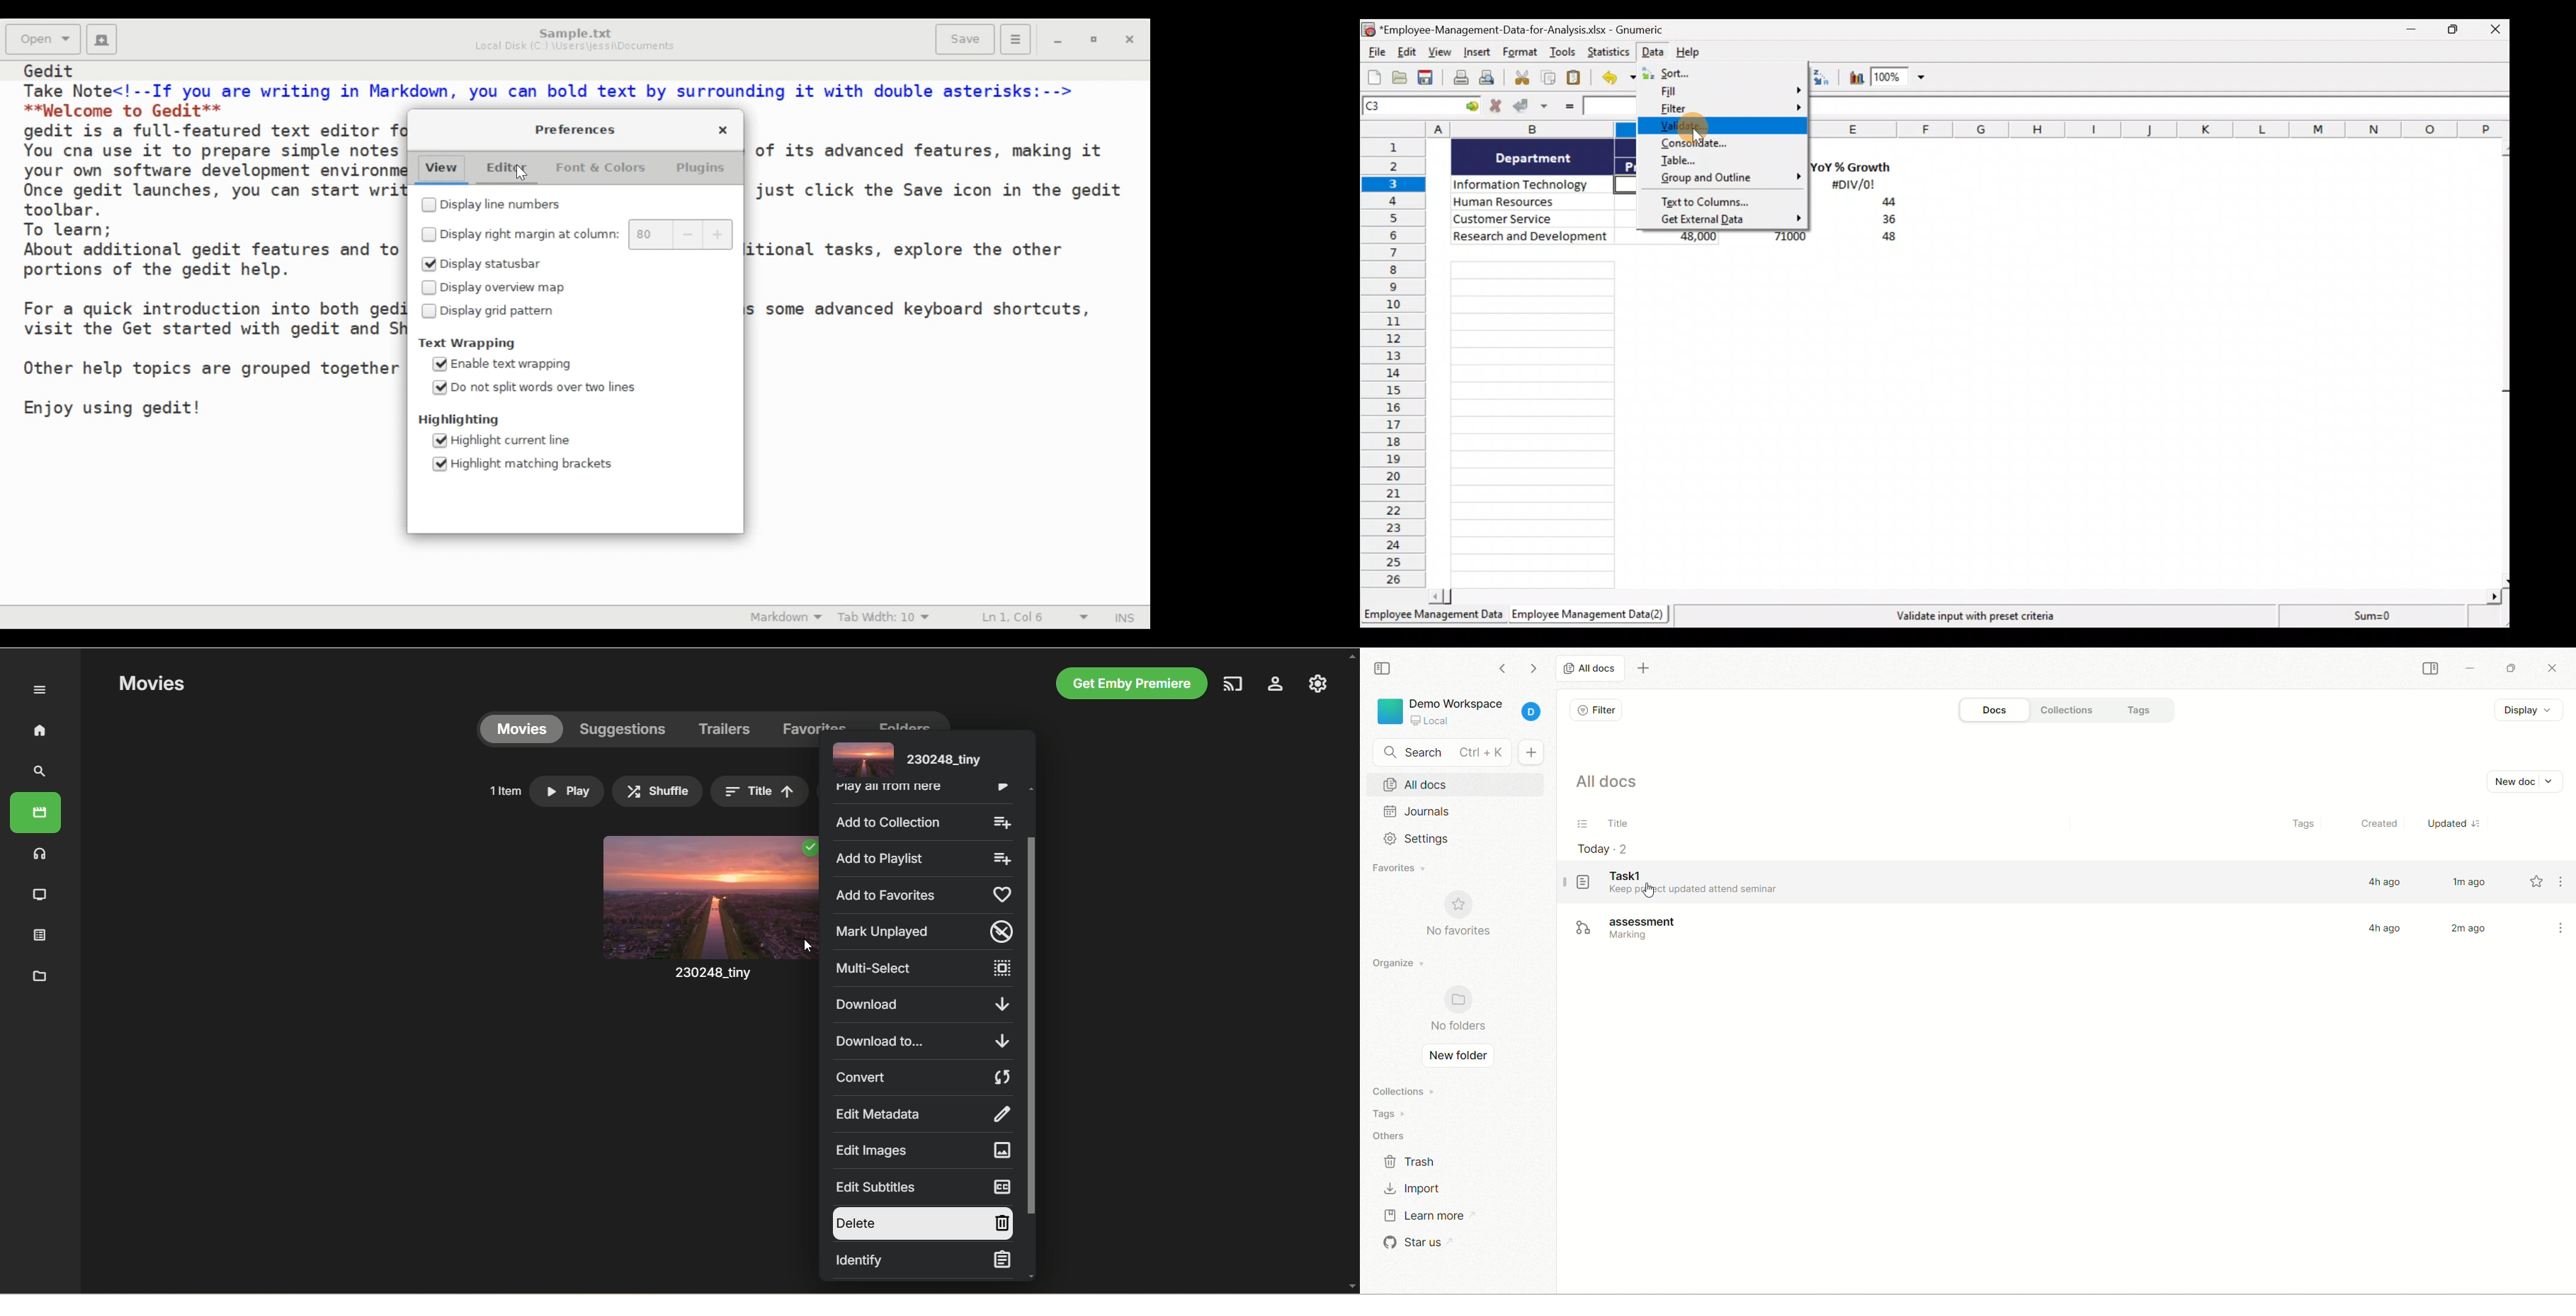  What do you see at coordinates (2416, 32) in the screenshot?
I see `Minimize` at bounding box center [2416, 32].